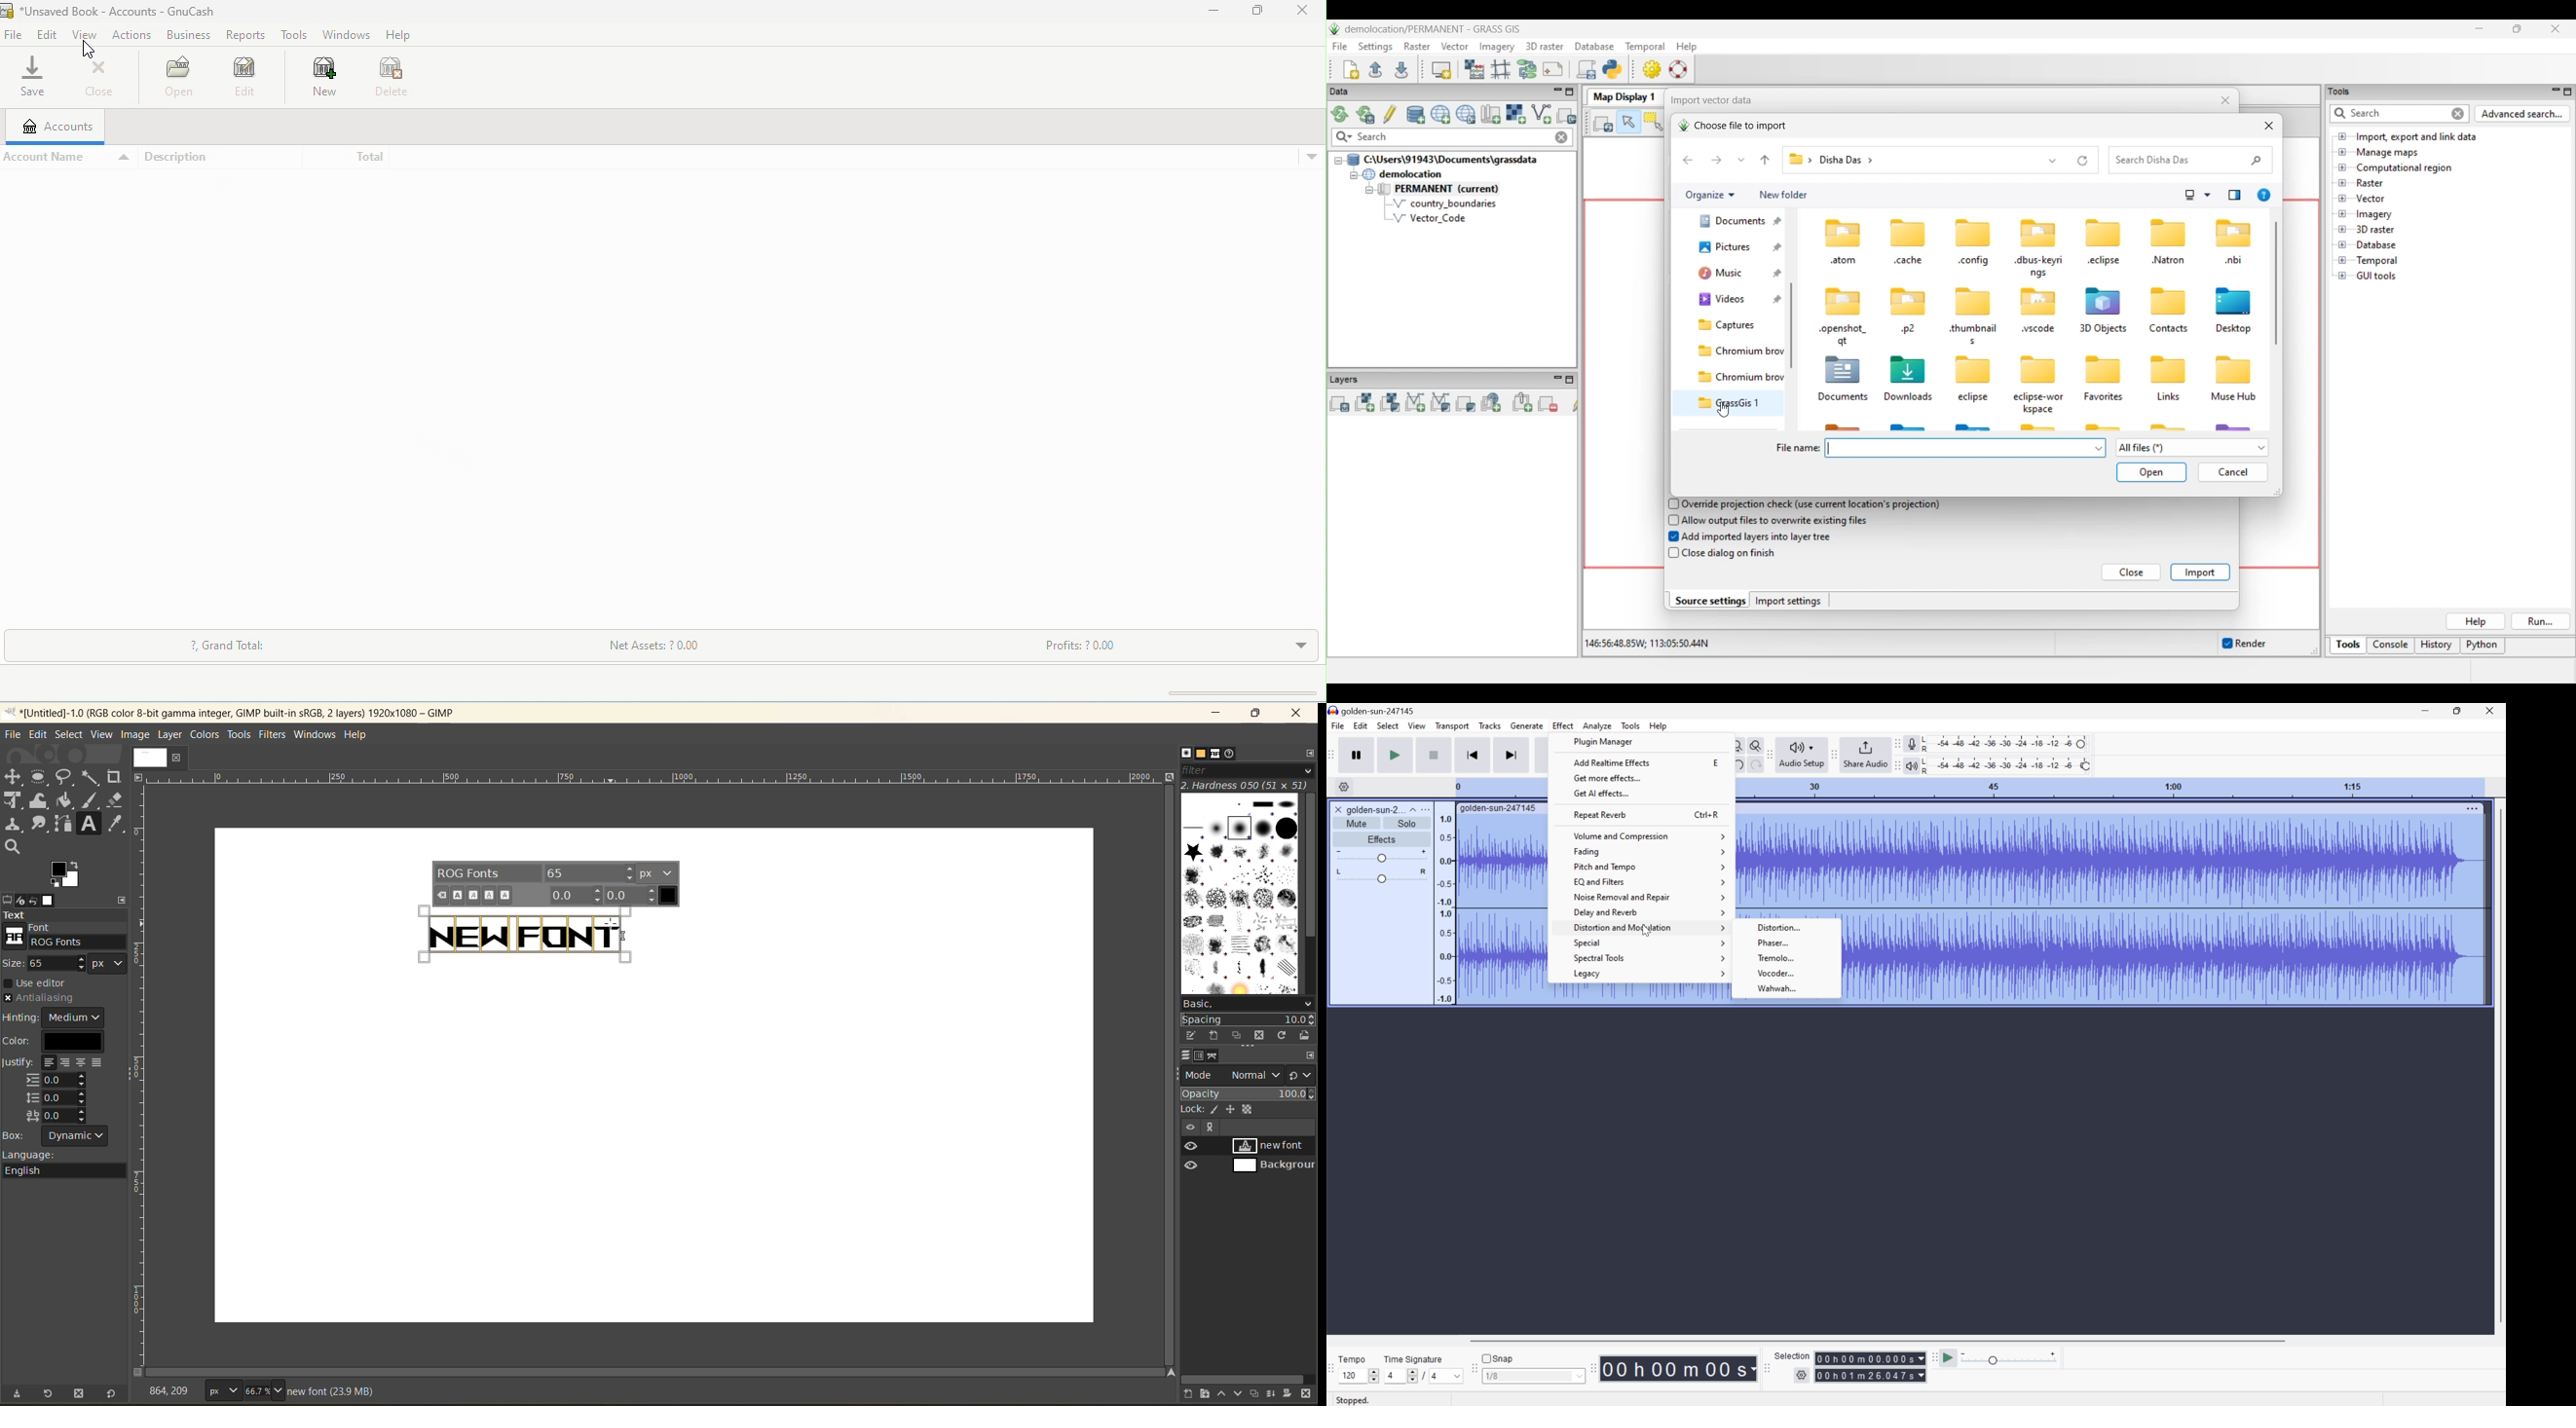 This screenshot has height=1428, width=2576. What do you see at coordinates (1647, 958) in the screenshot?
I see `Spectral Tools` at bounding box center [1647, 958].